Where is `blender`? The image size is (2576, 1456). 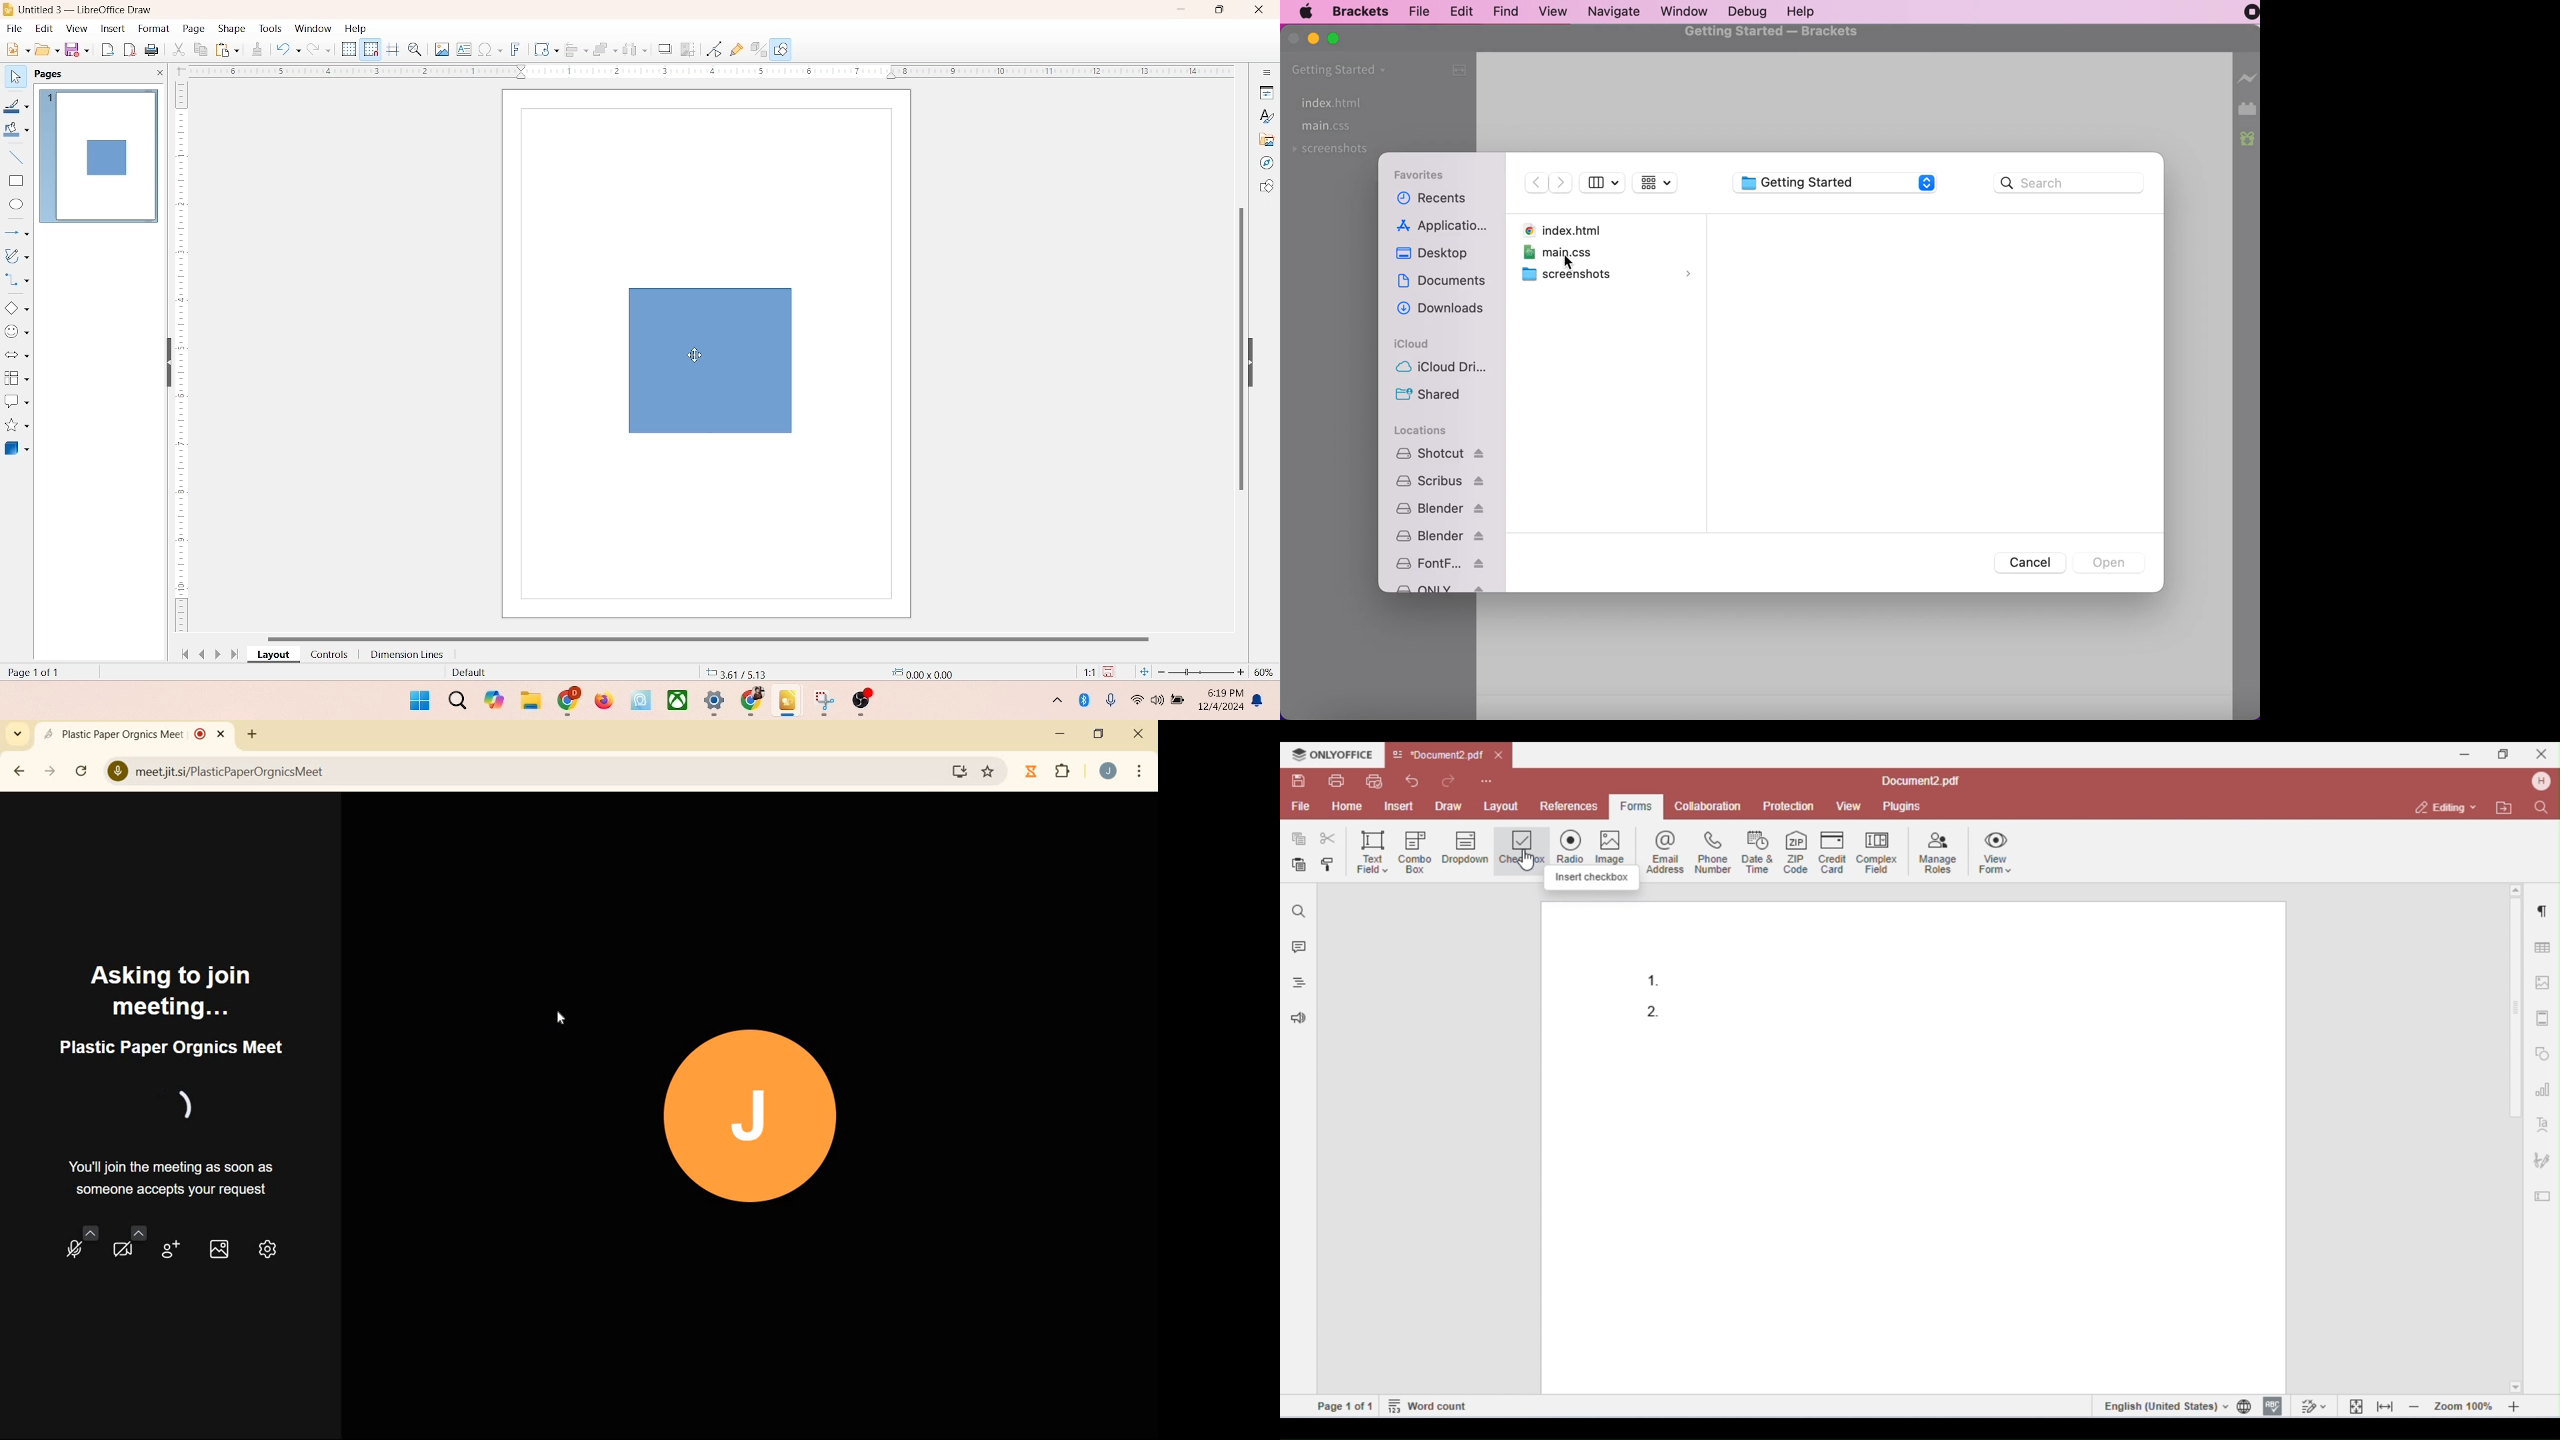 blender is located at coordinates (1440, 508).